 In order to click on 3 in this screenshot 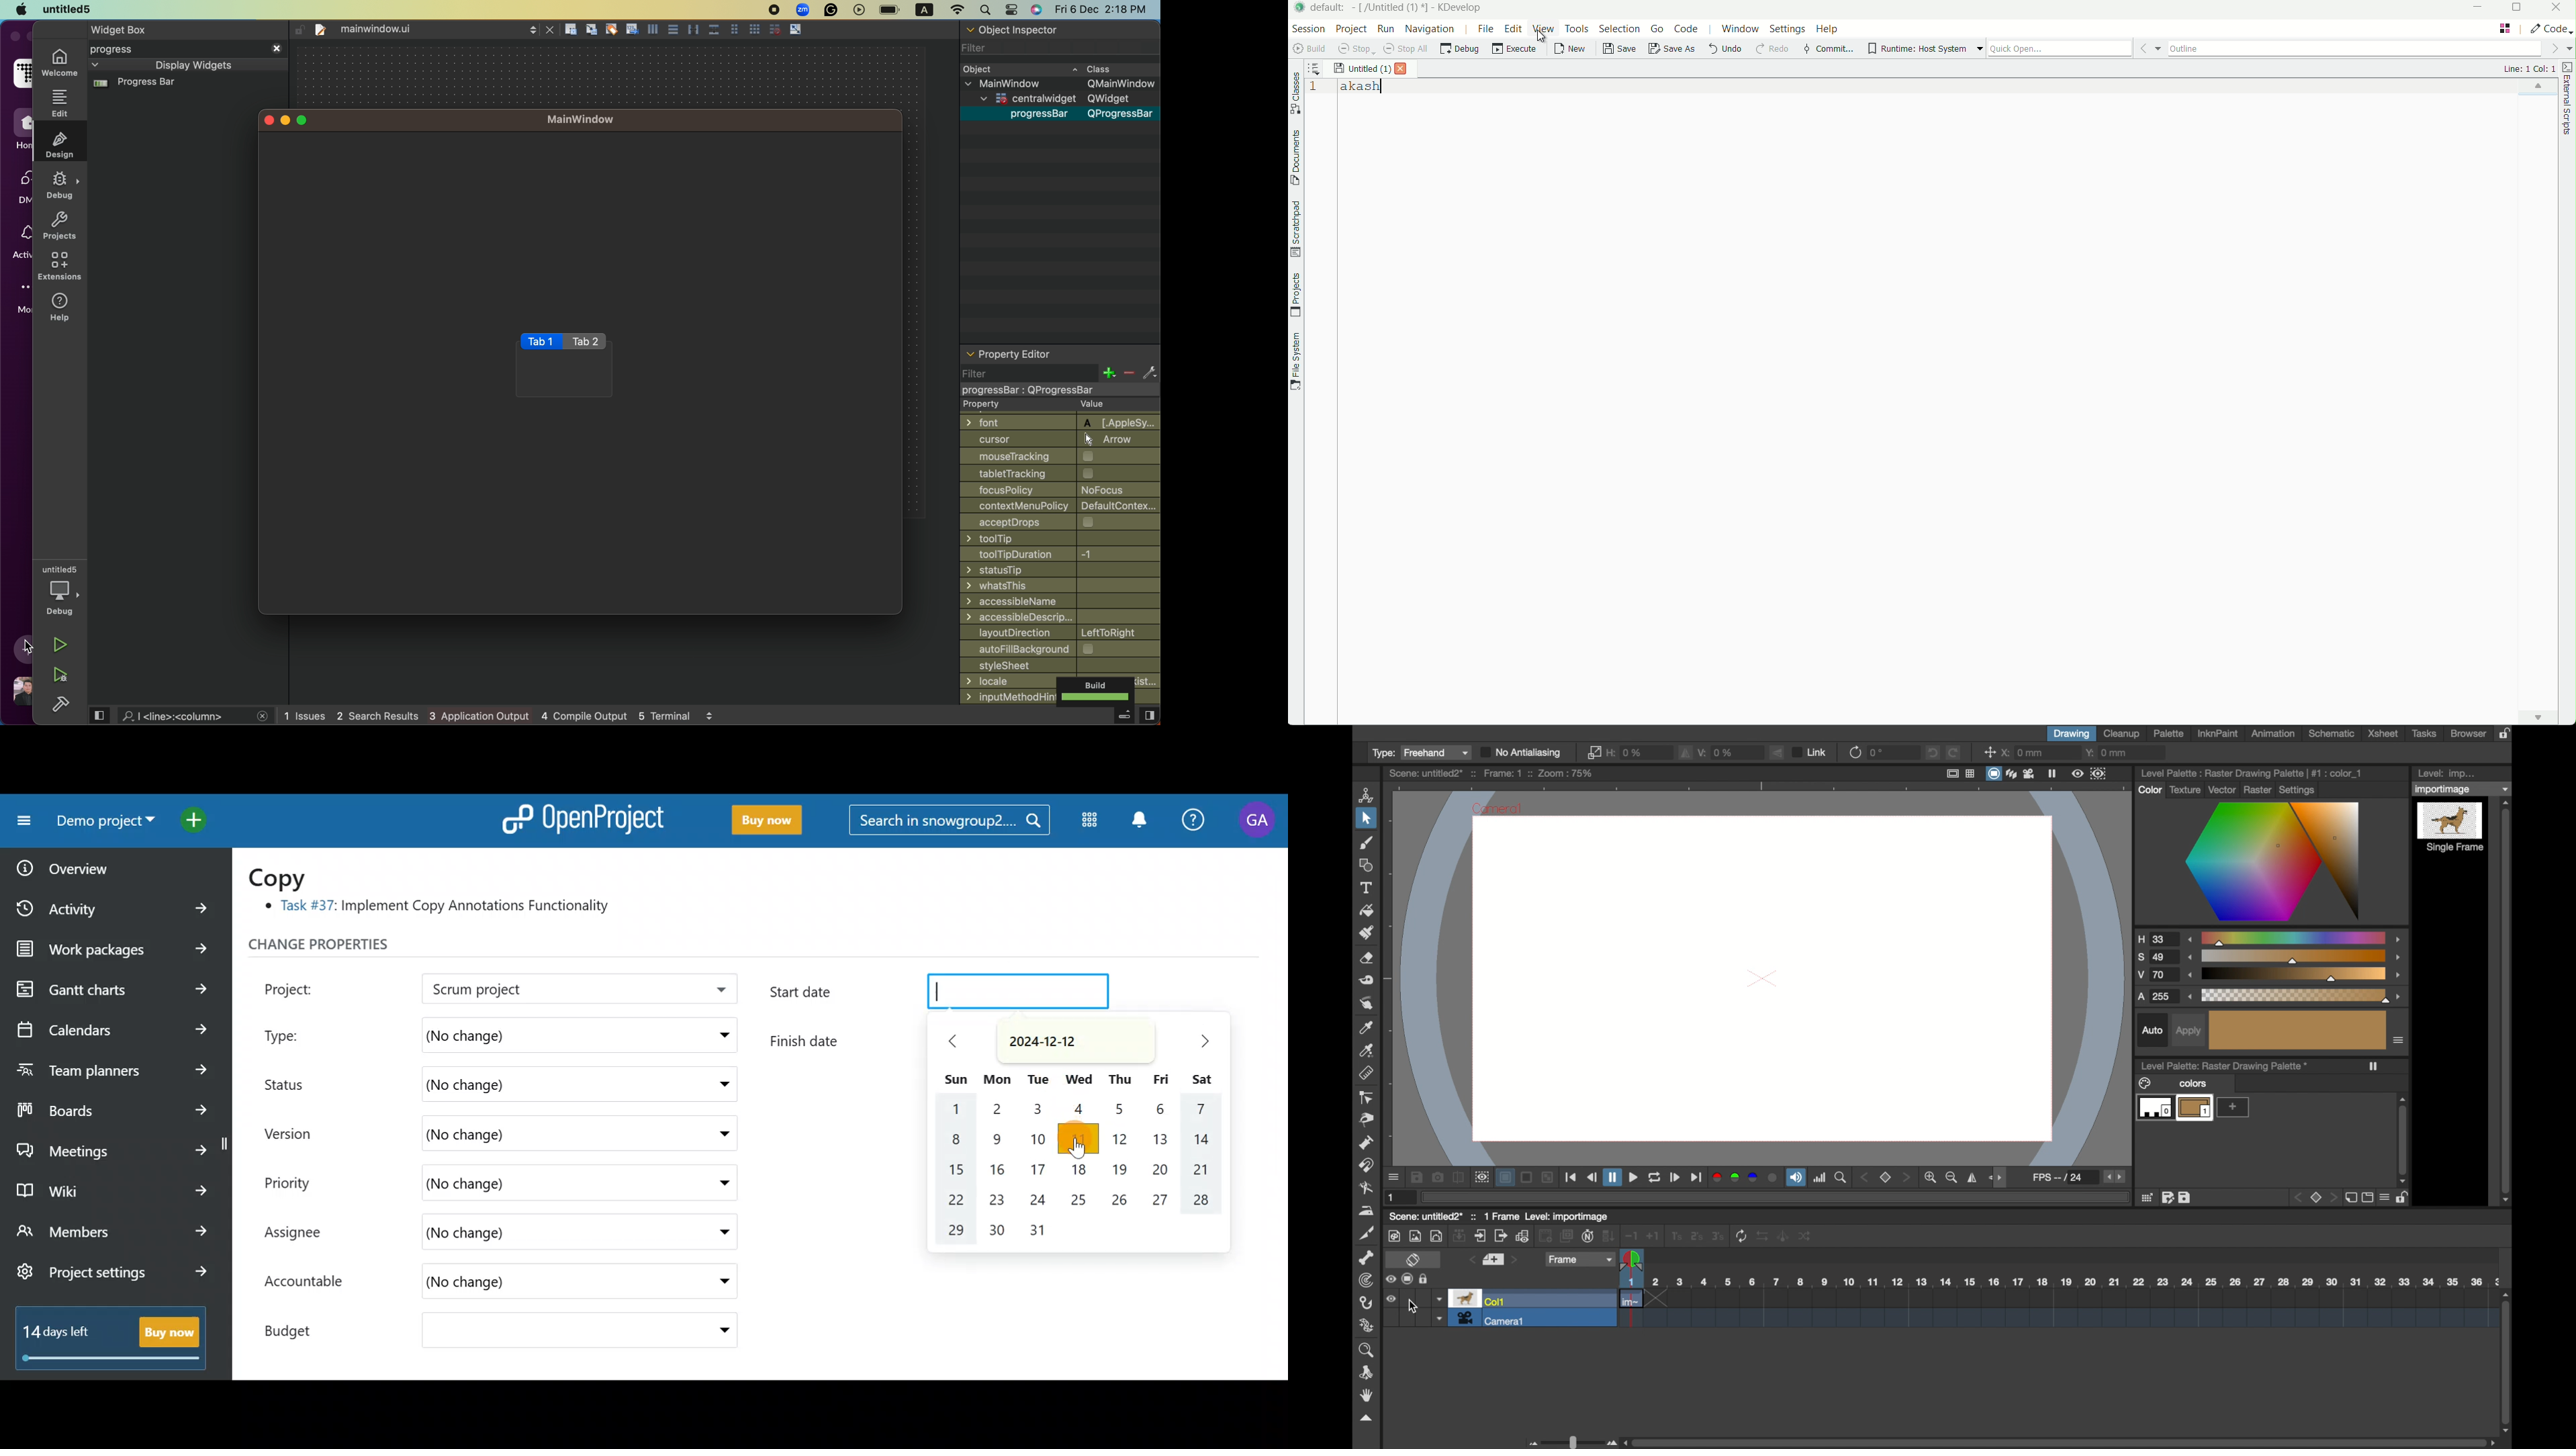, I will do `click(1717, 1236)`.